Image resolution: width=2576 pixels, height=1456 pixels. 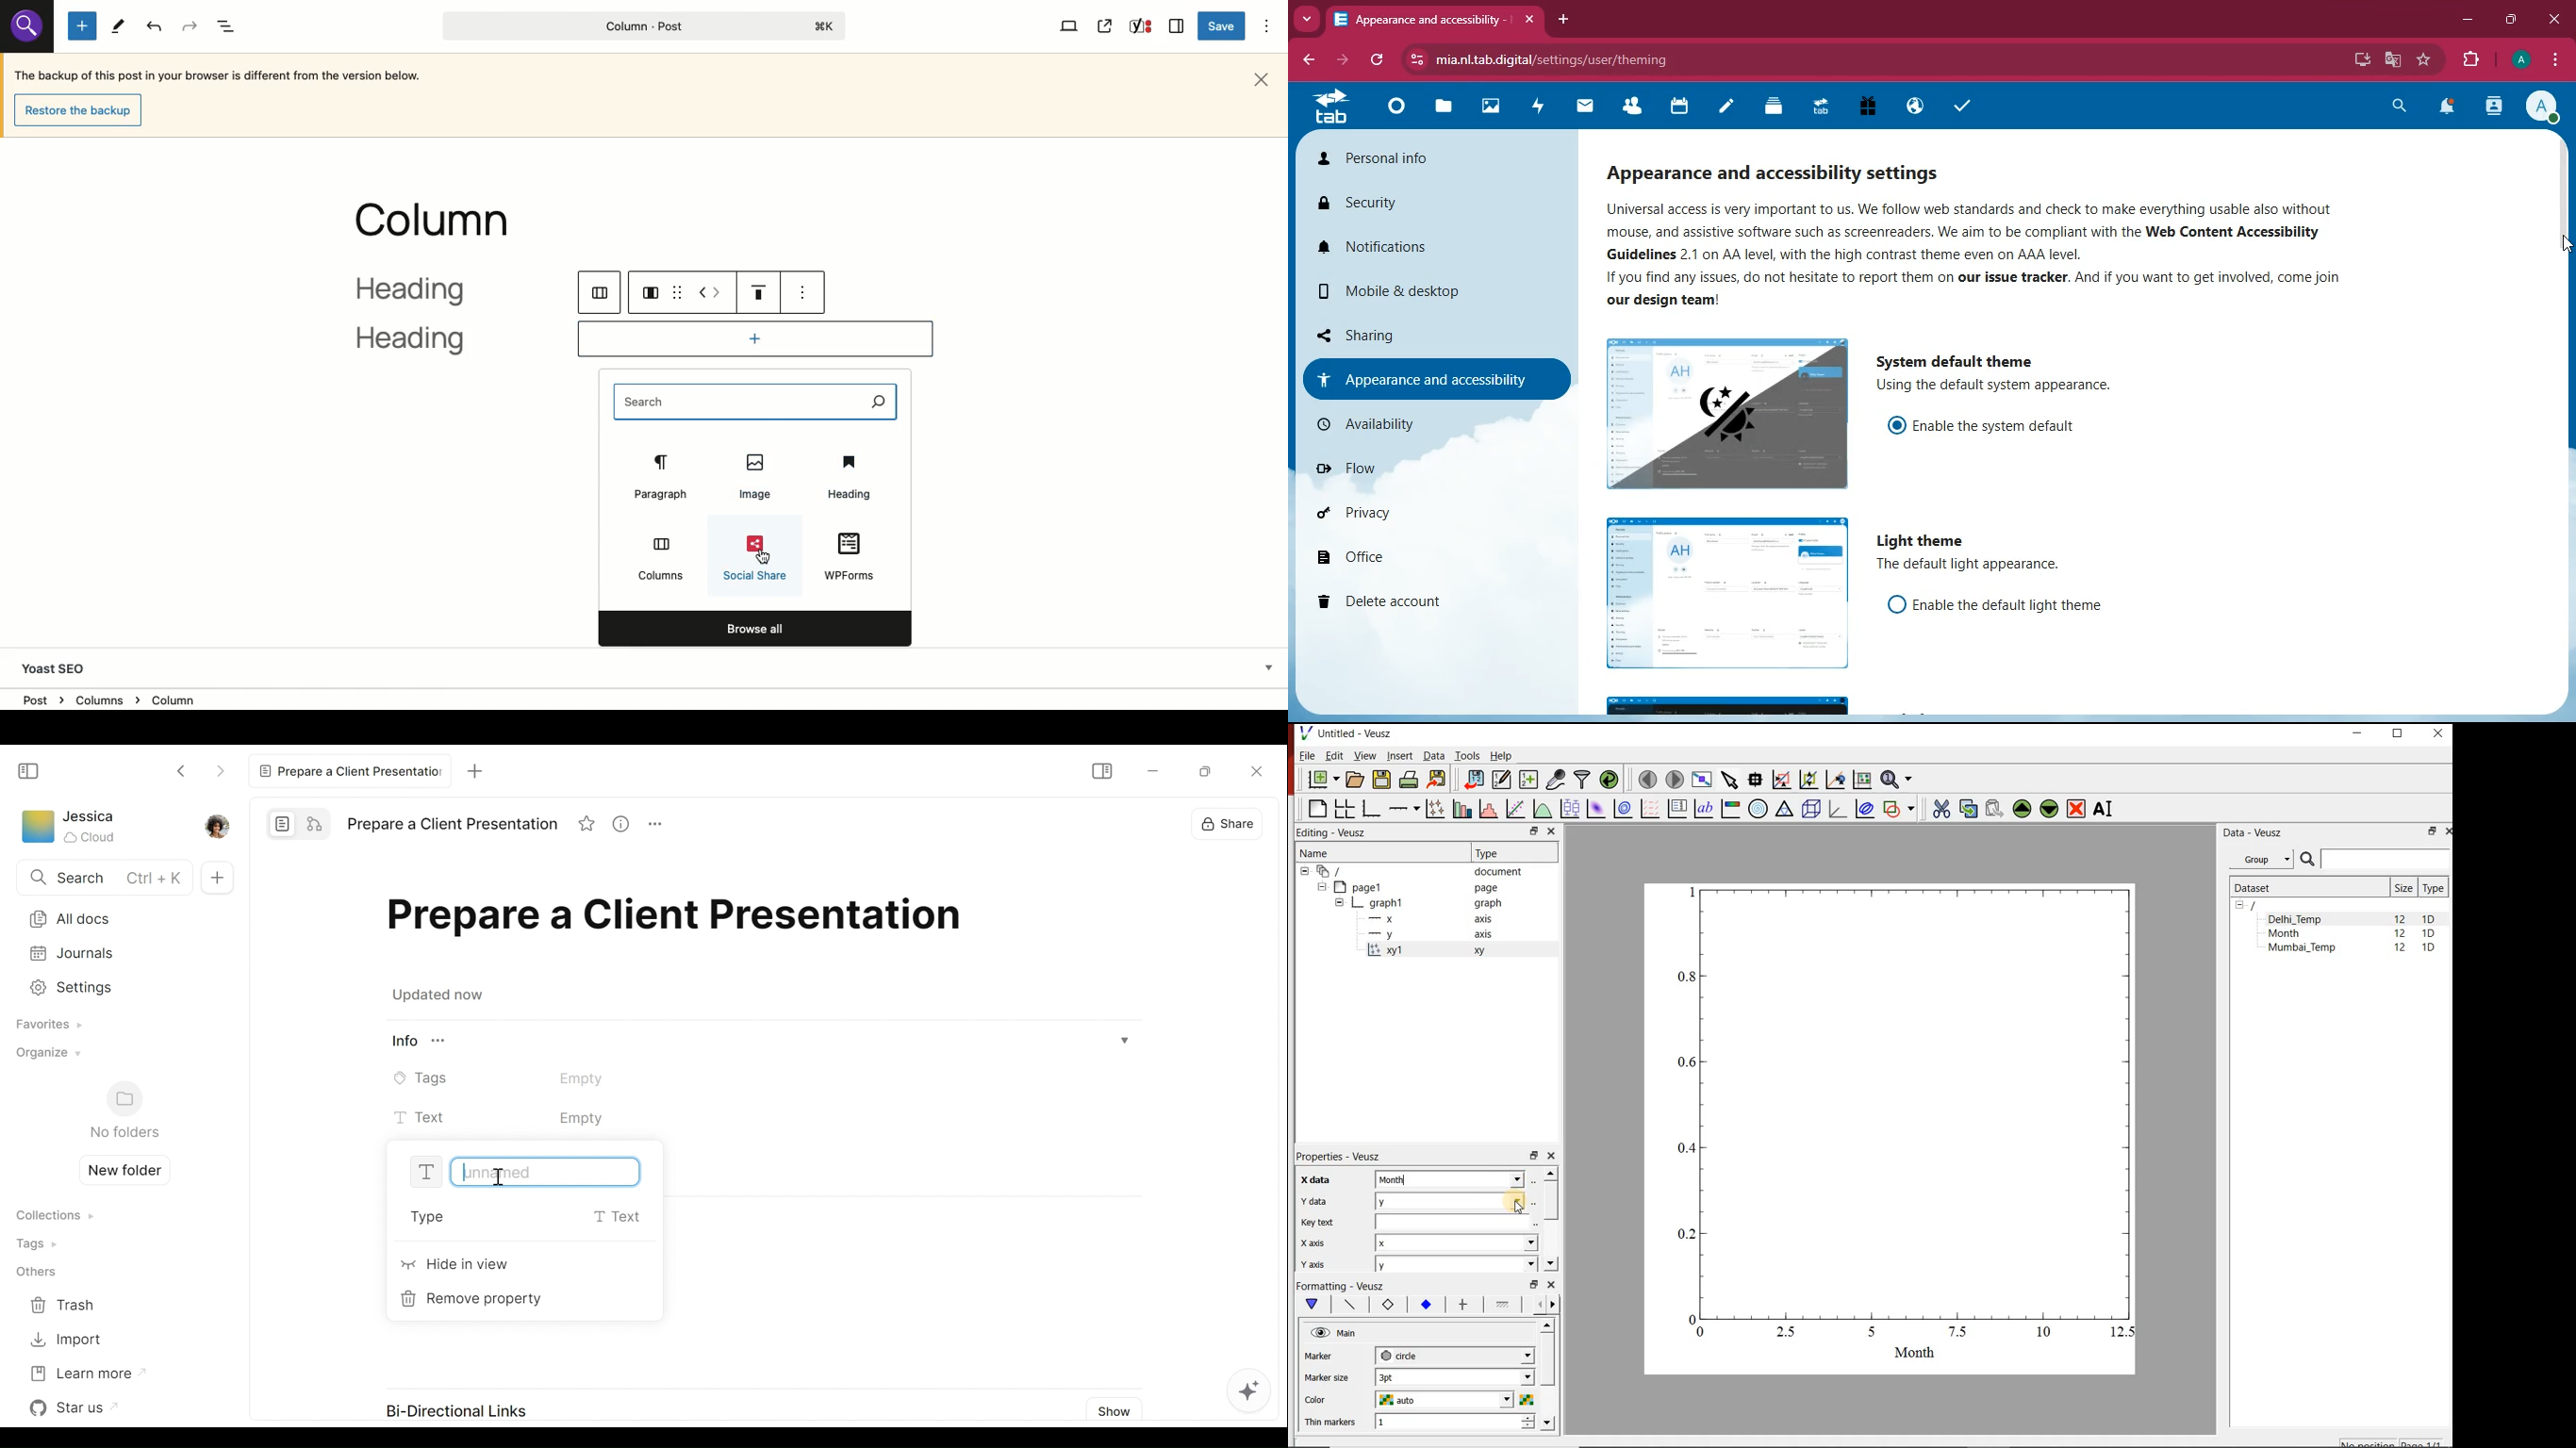 What do you see at coordinates (1425, 424) in the screenshot?
I see `availability` at bounding box center [1425, 424].